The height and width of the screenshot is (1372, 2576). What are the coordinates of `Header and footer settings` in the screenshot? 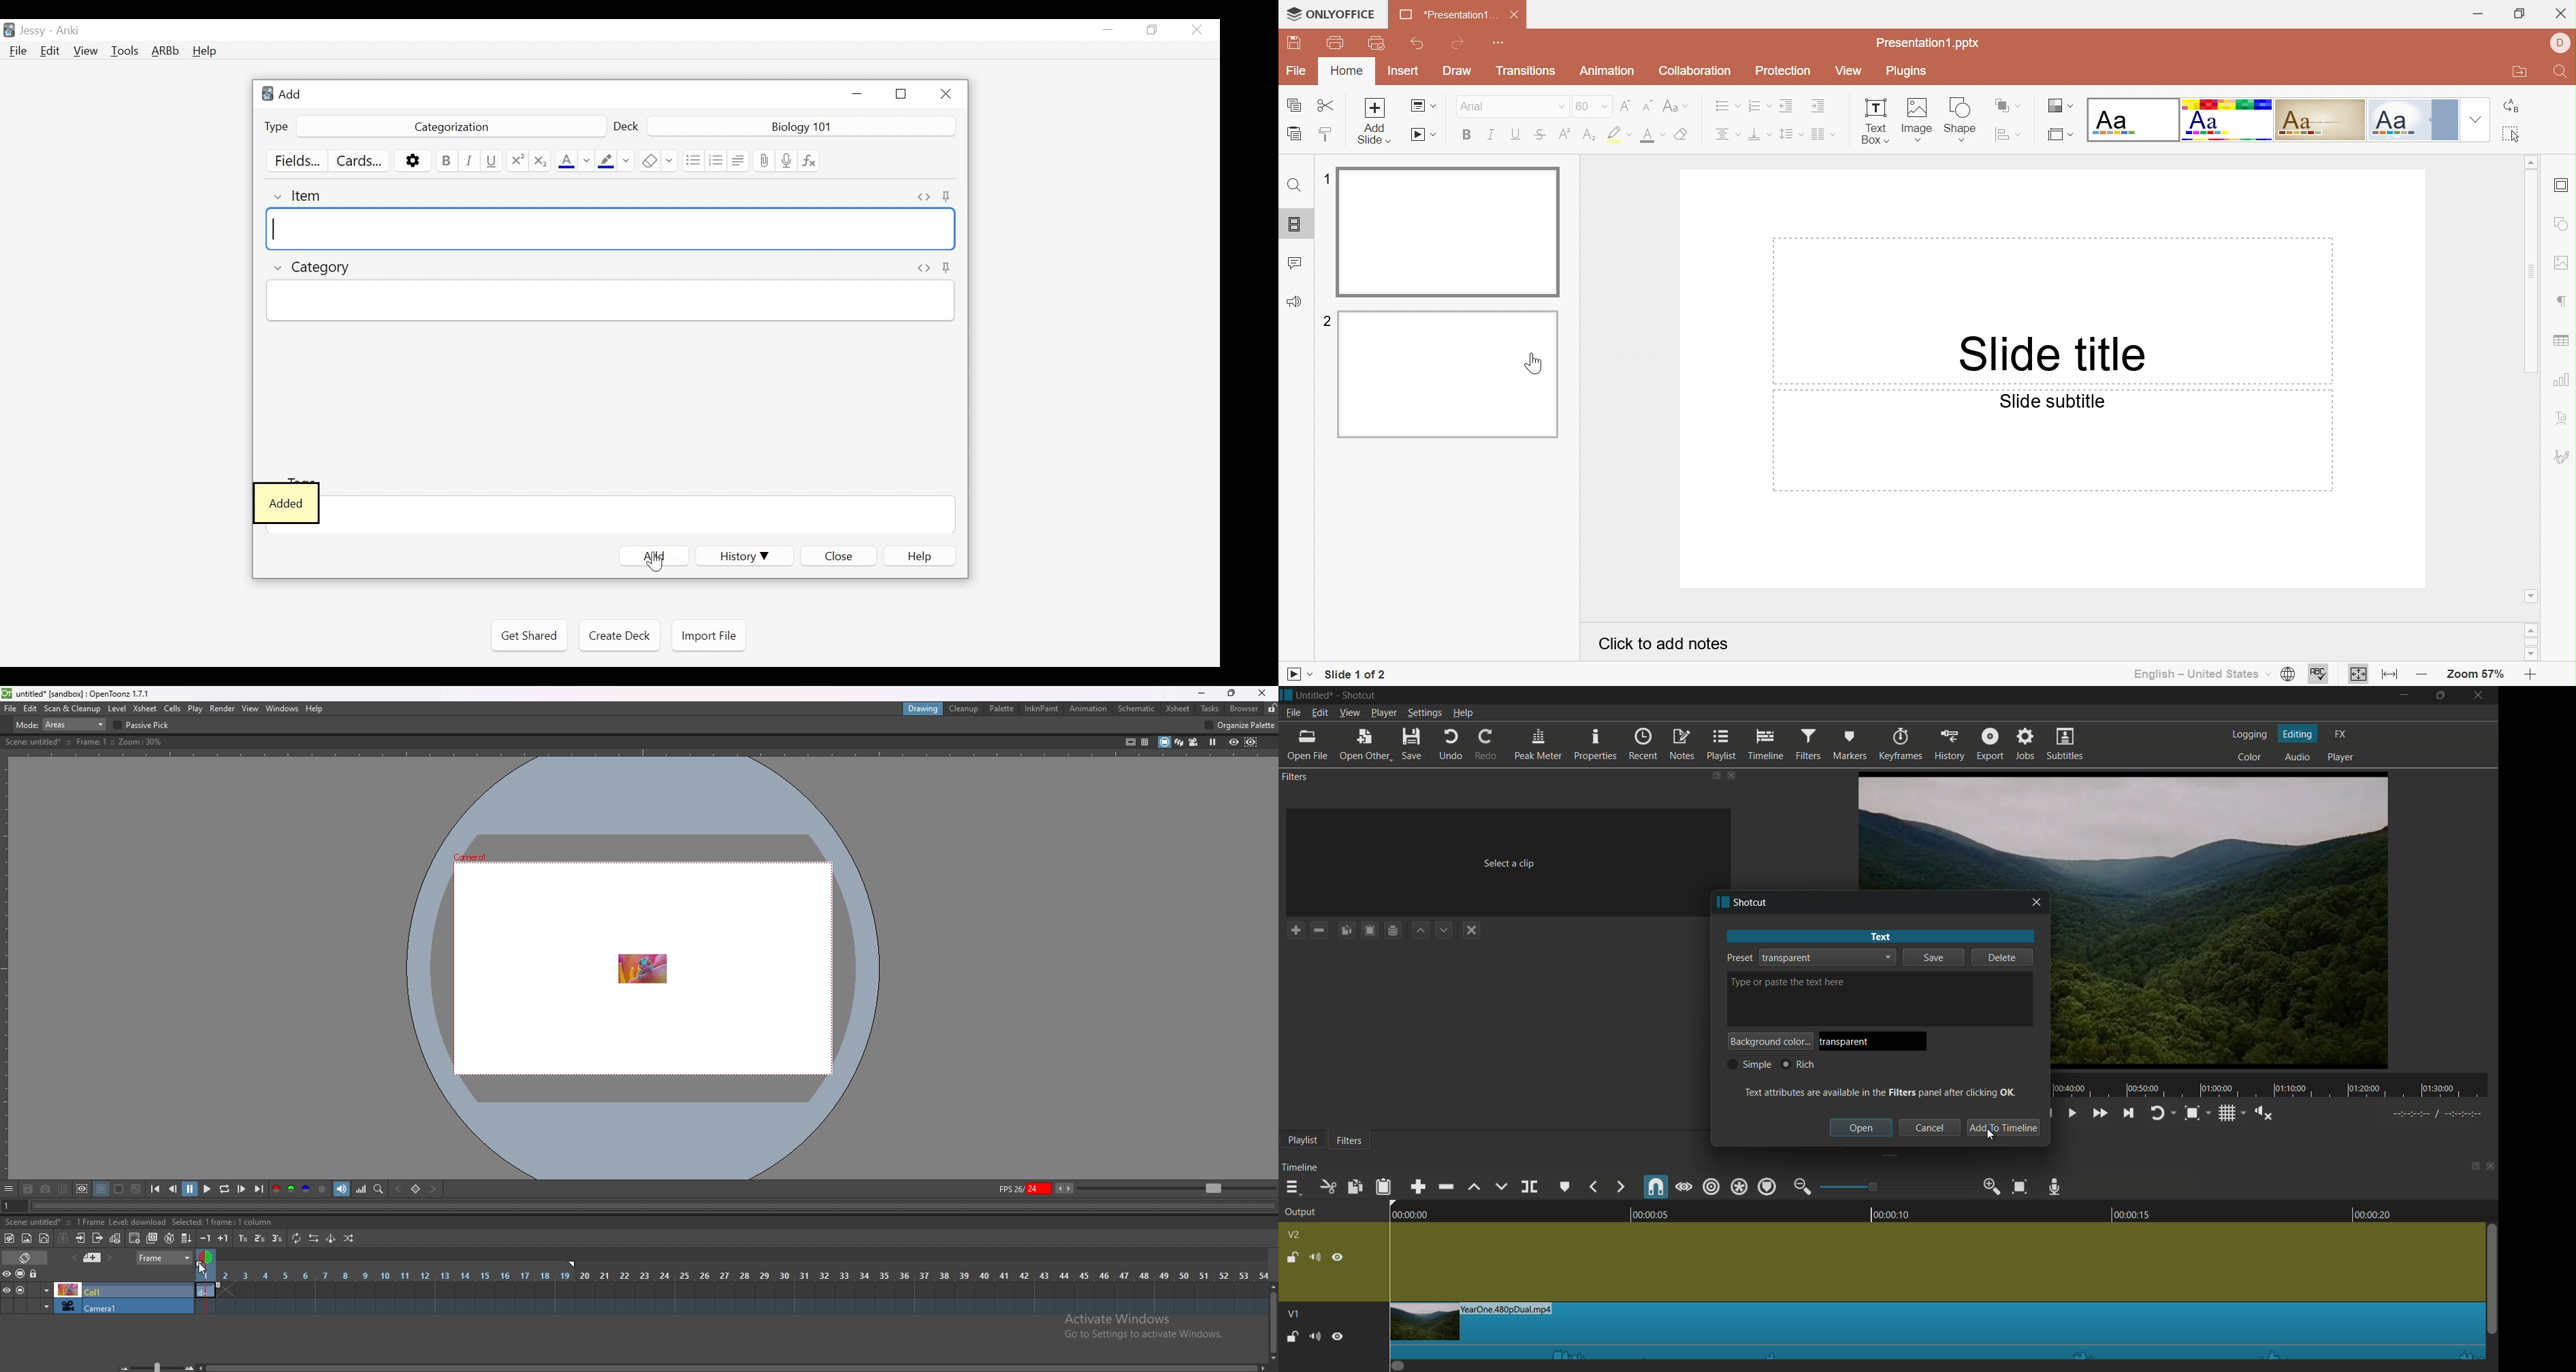 It's located at (2562, 186).